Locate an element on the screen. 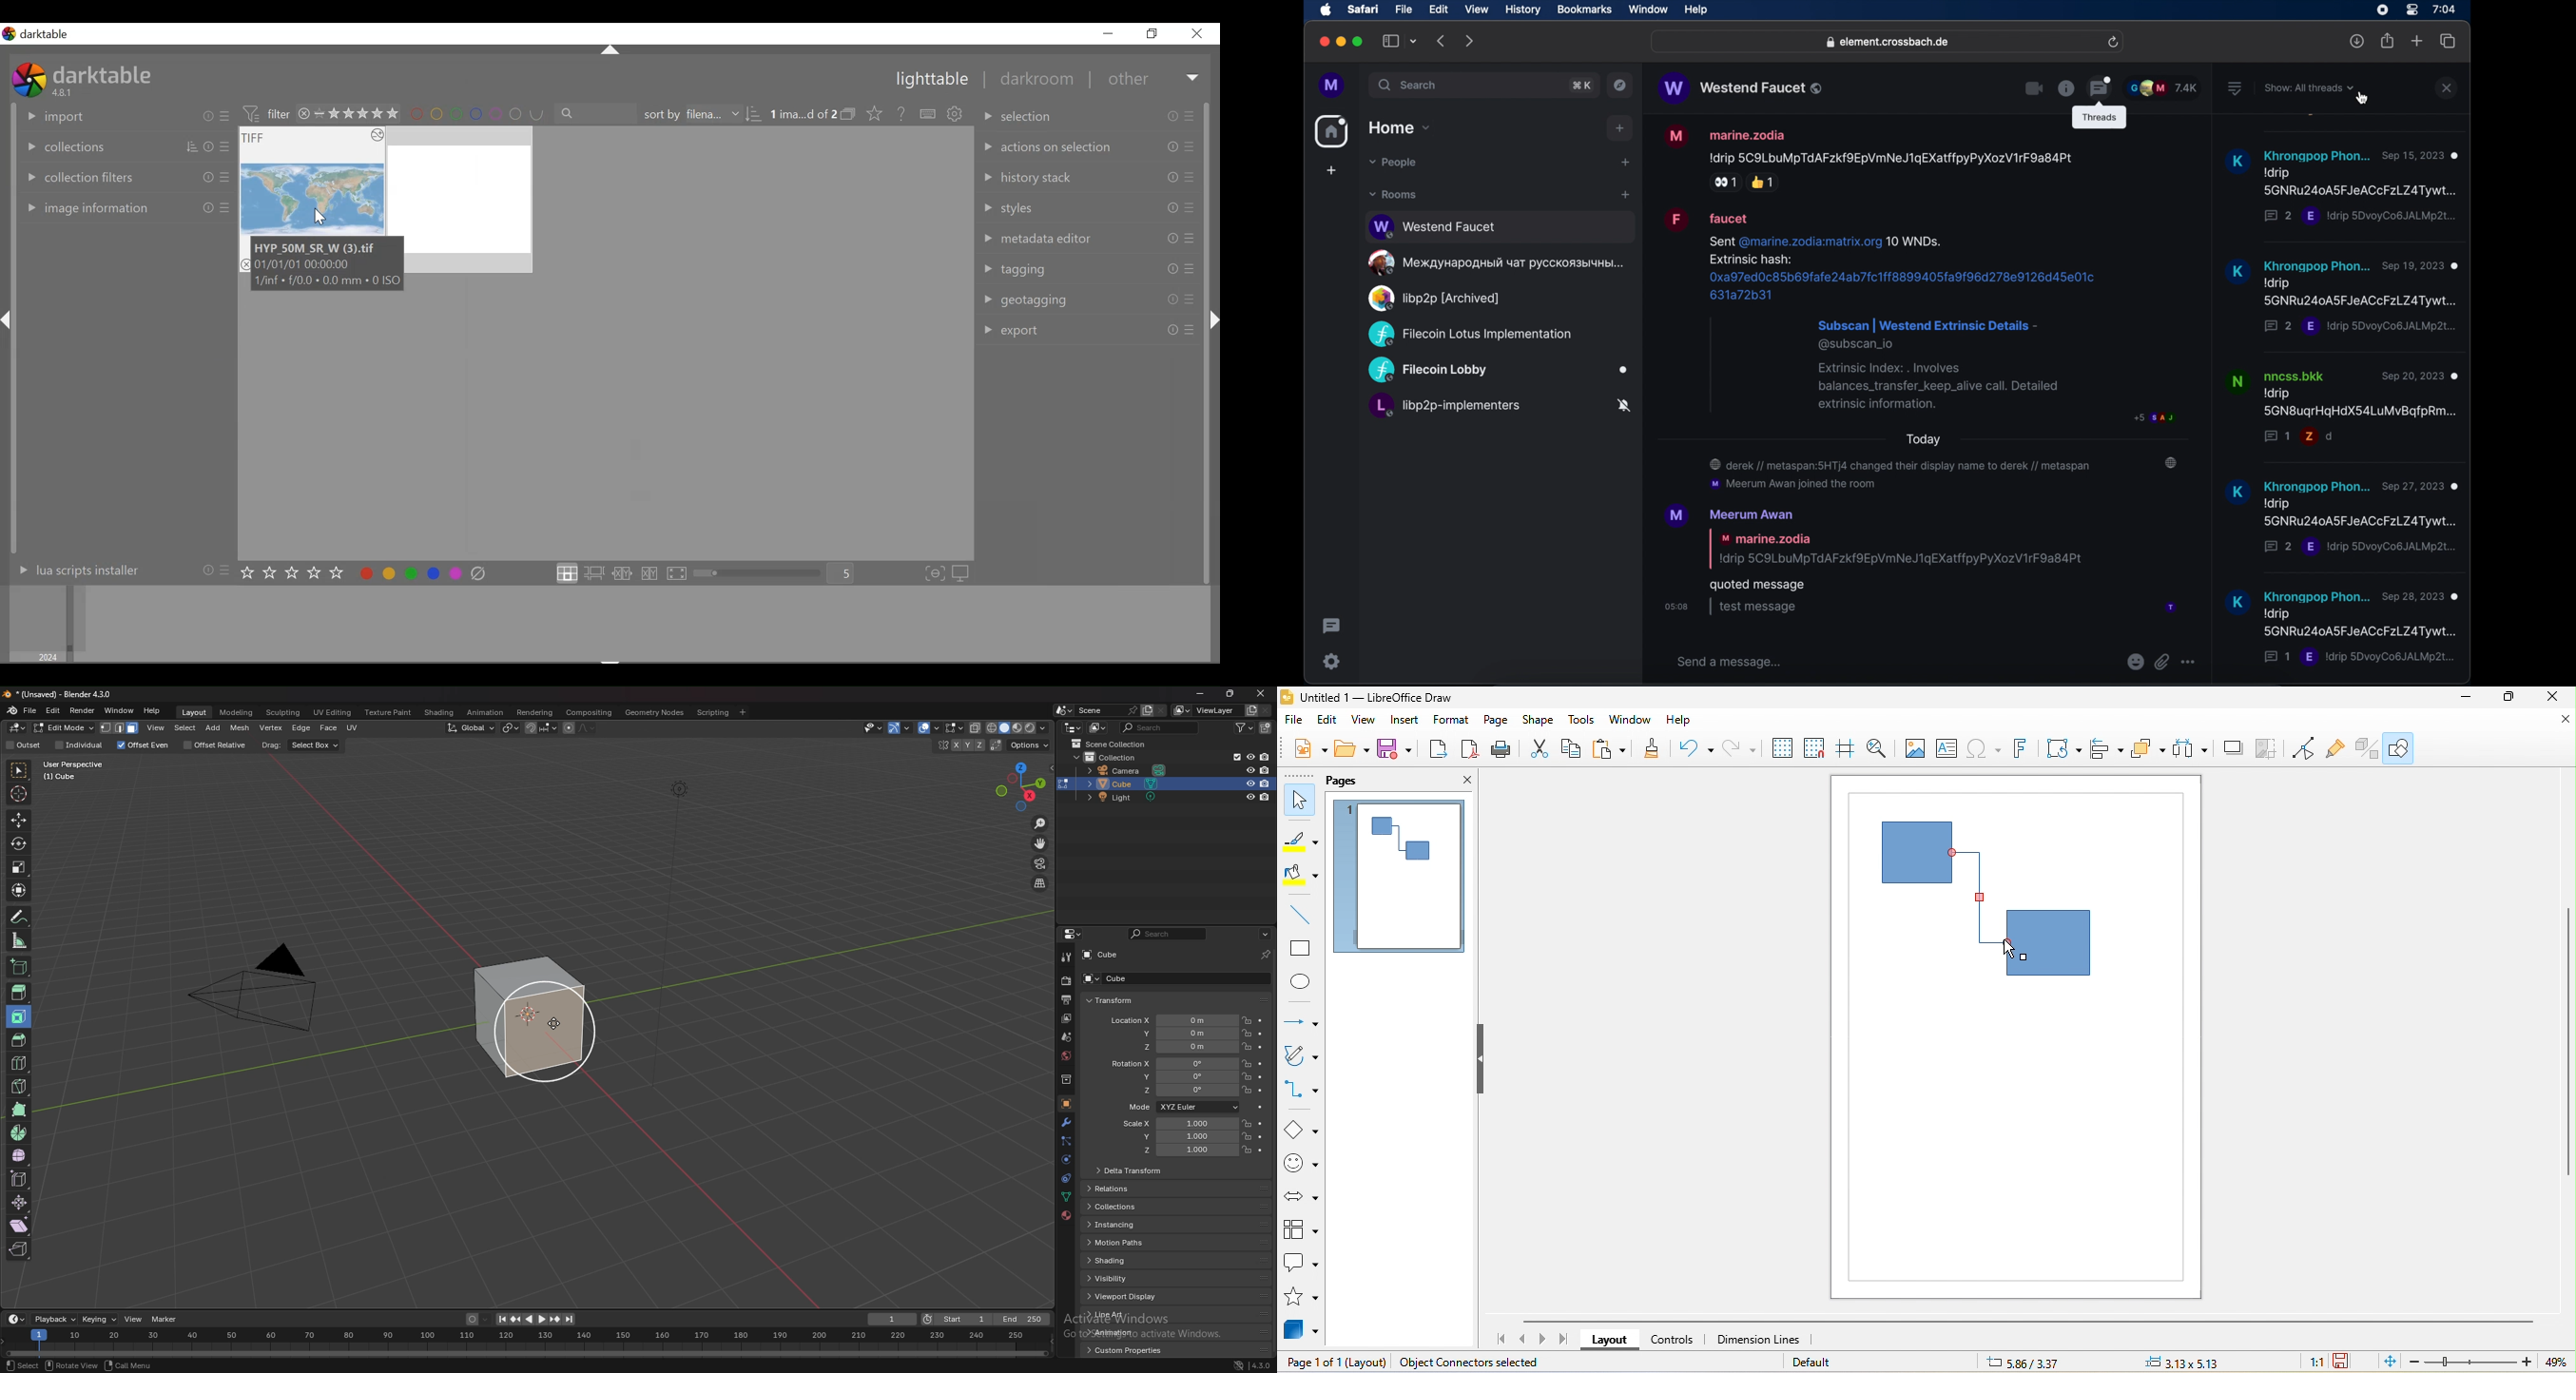  page is located at coordinates (1496, 721).